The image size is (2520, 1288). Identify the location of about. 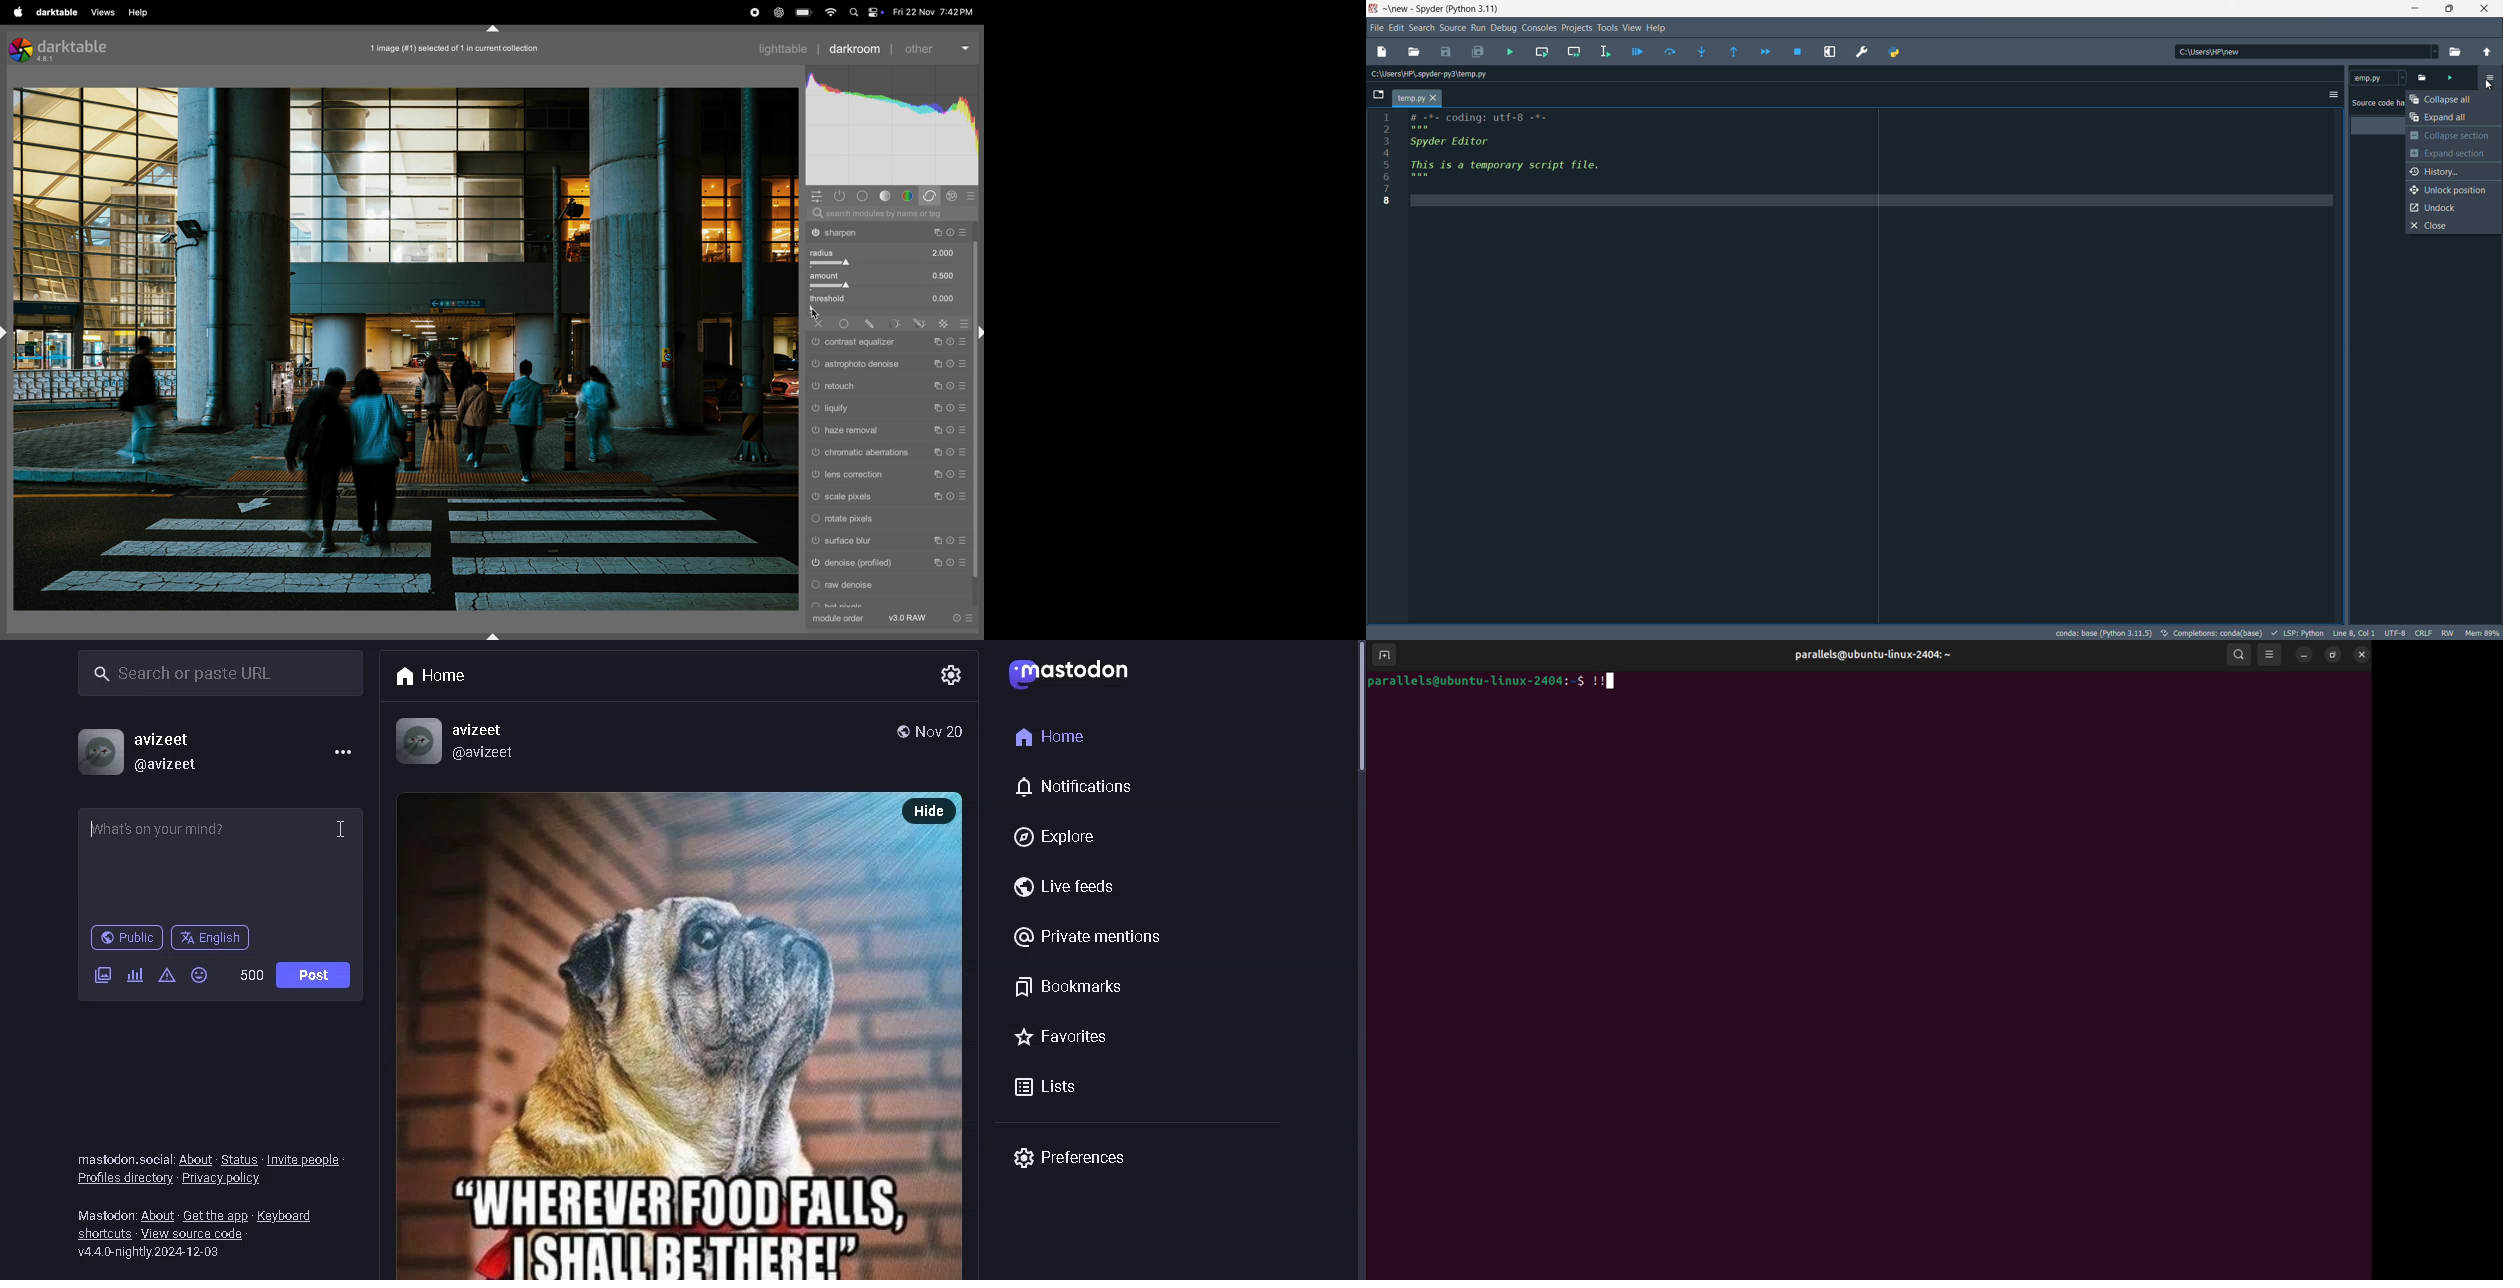
(195, 1159).